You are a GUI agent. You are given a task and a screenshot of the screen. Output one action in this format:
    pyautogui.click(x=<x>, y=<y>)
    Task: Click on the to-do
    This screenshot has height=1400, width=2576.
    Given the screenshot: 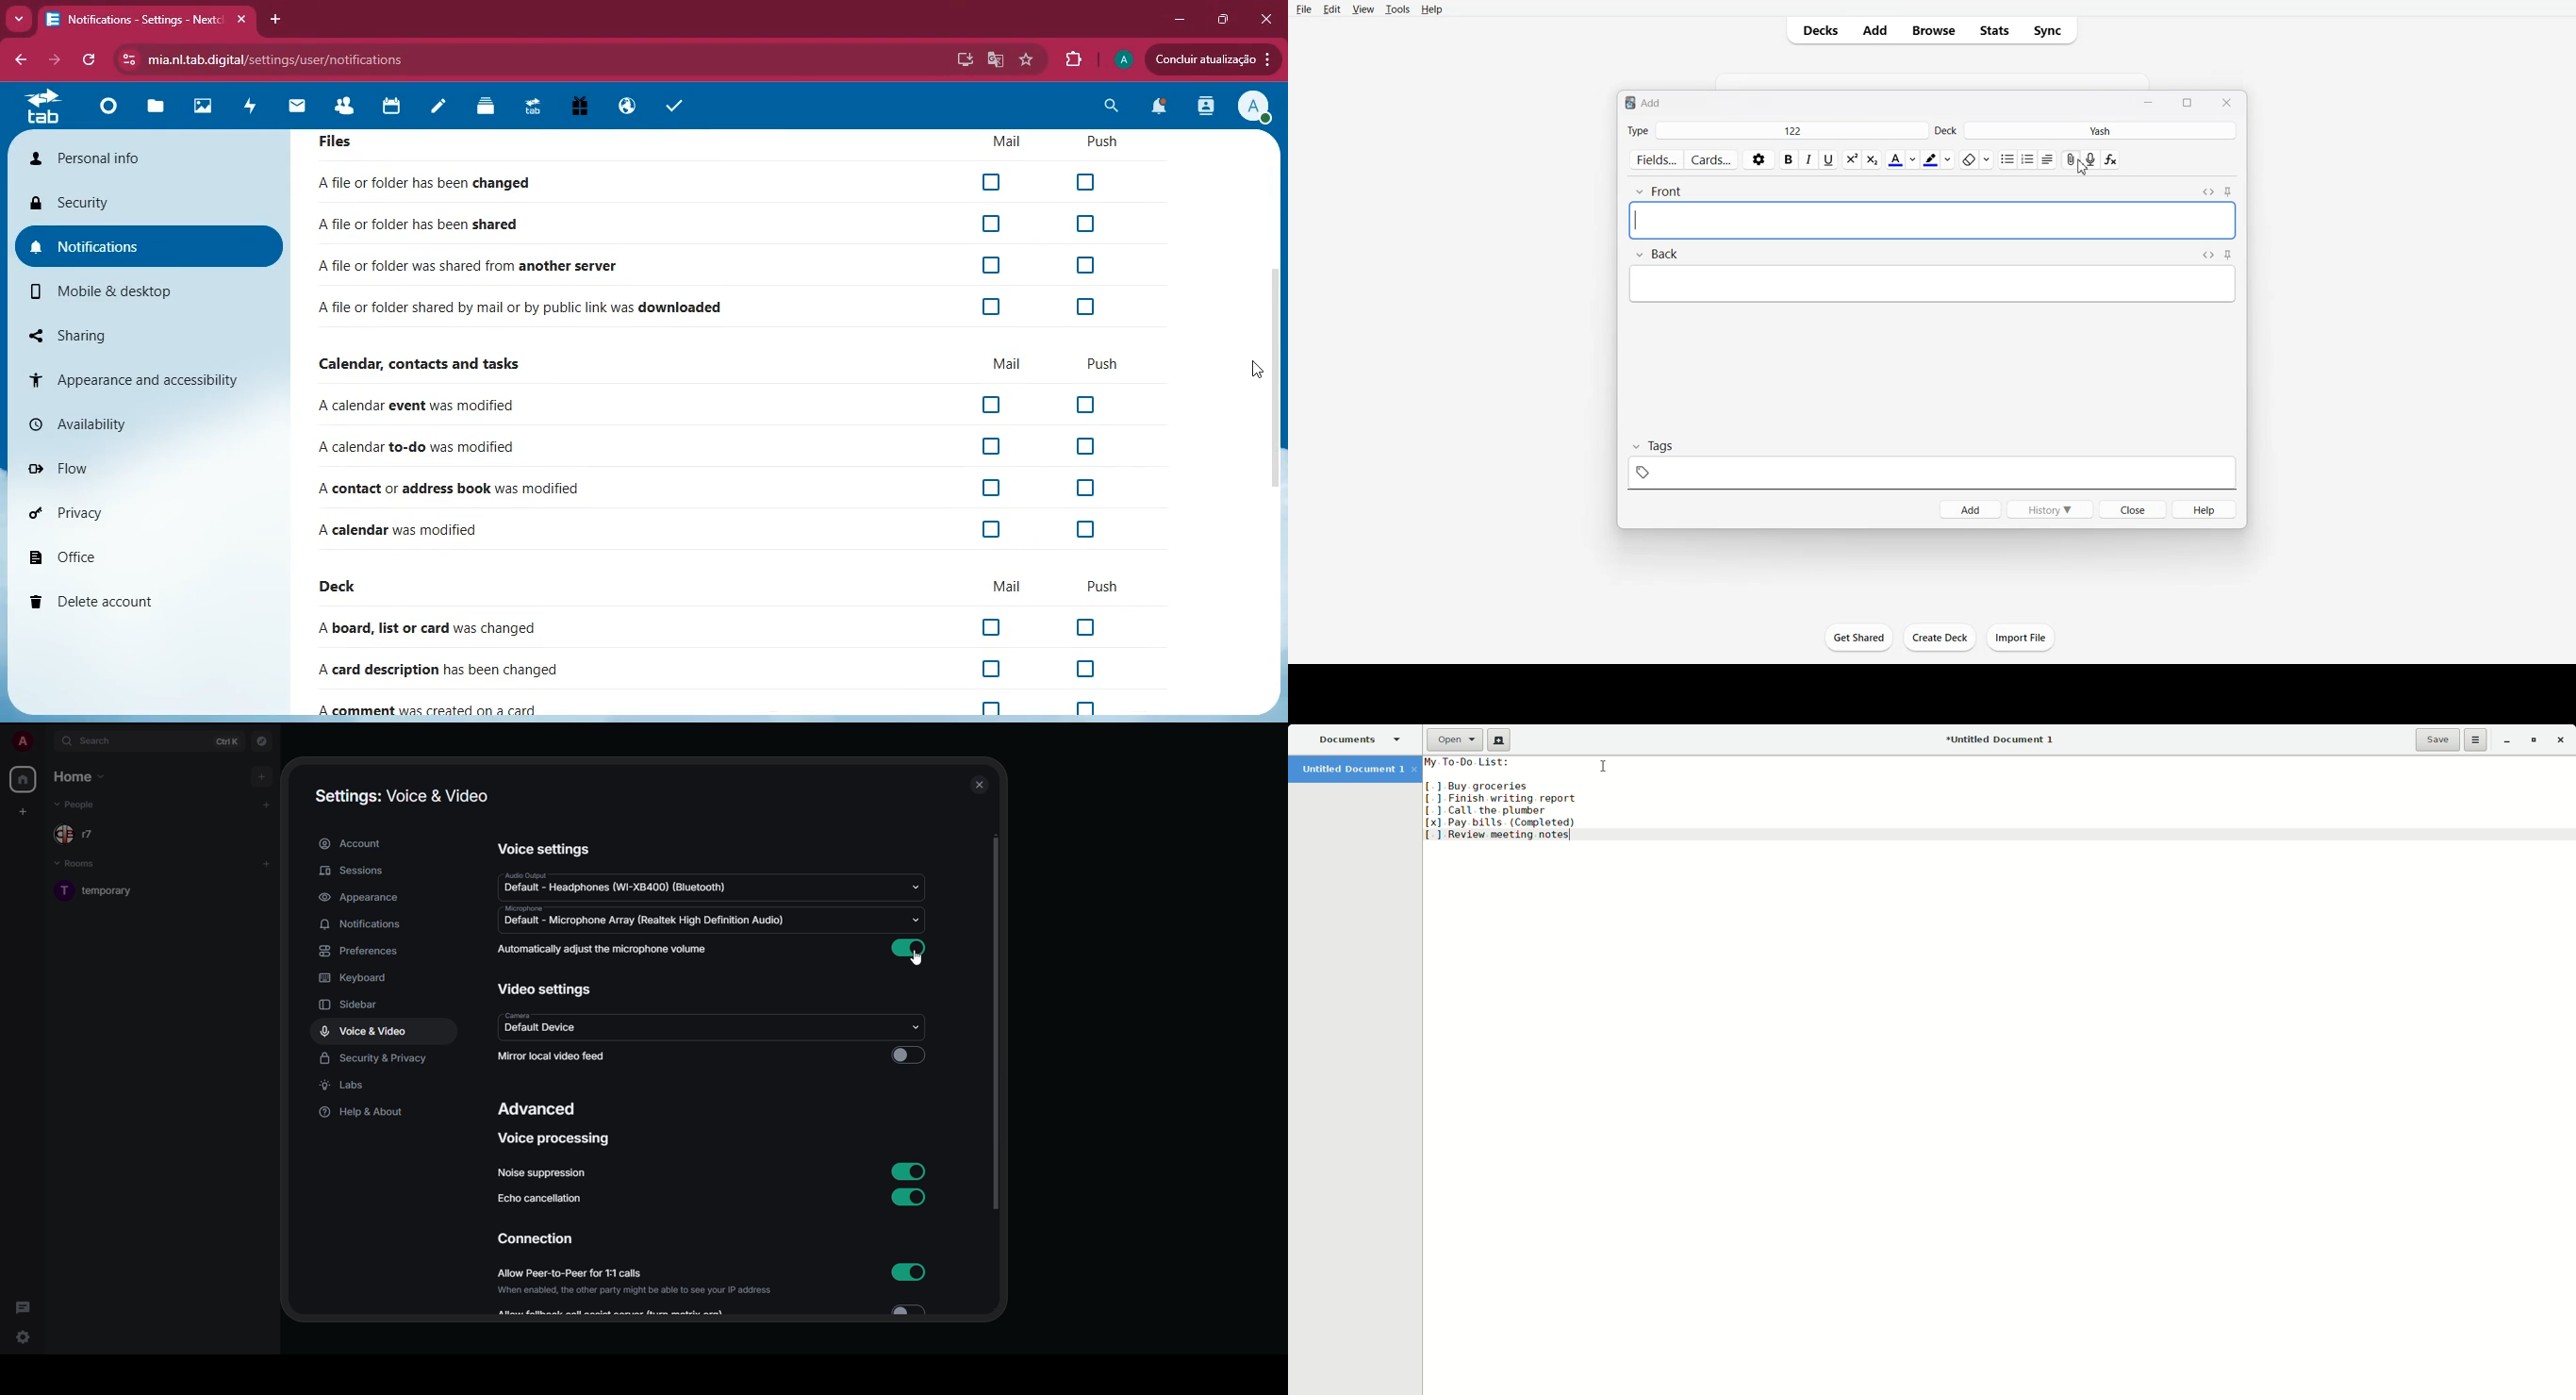 What is the action you would take?
    pyautogui.click(x=421, y=444)
    